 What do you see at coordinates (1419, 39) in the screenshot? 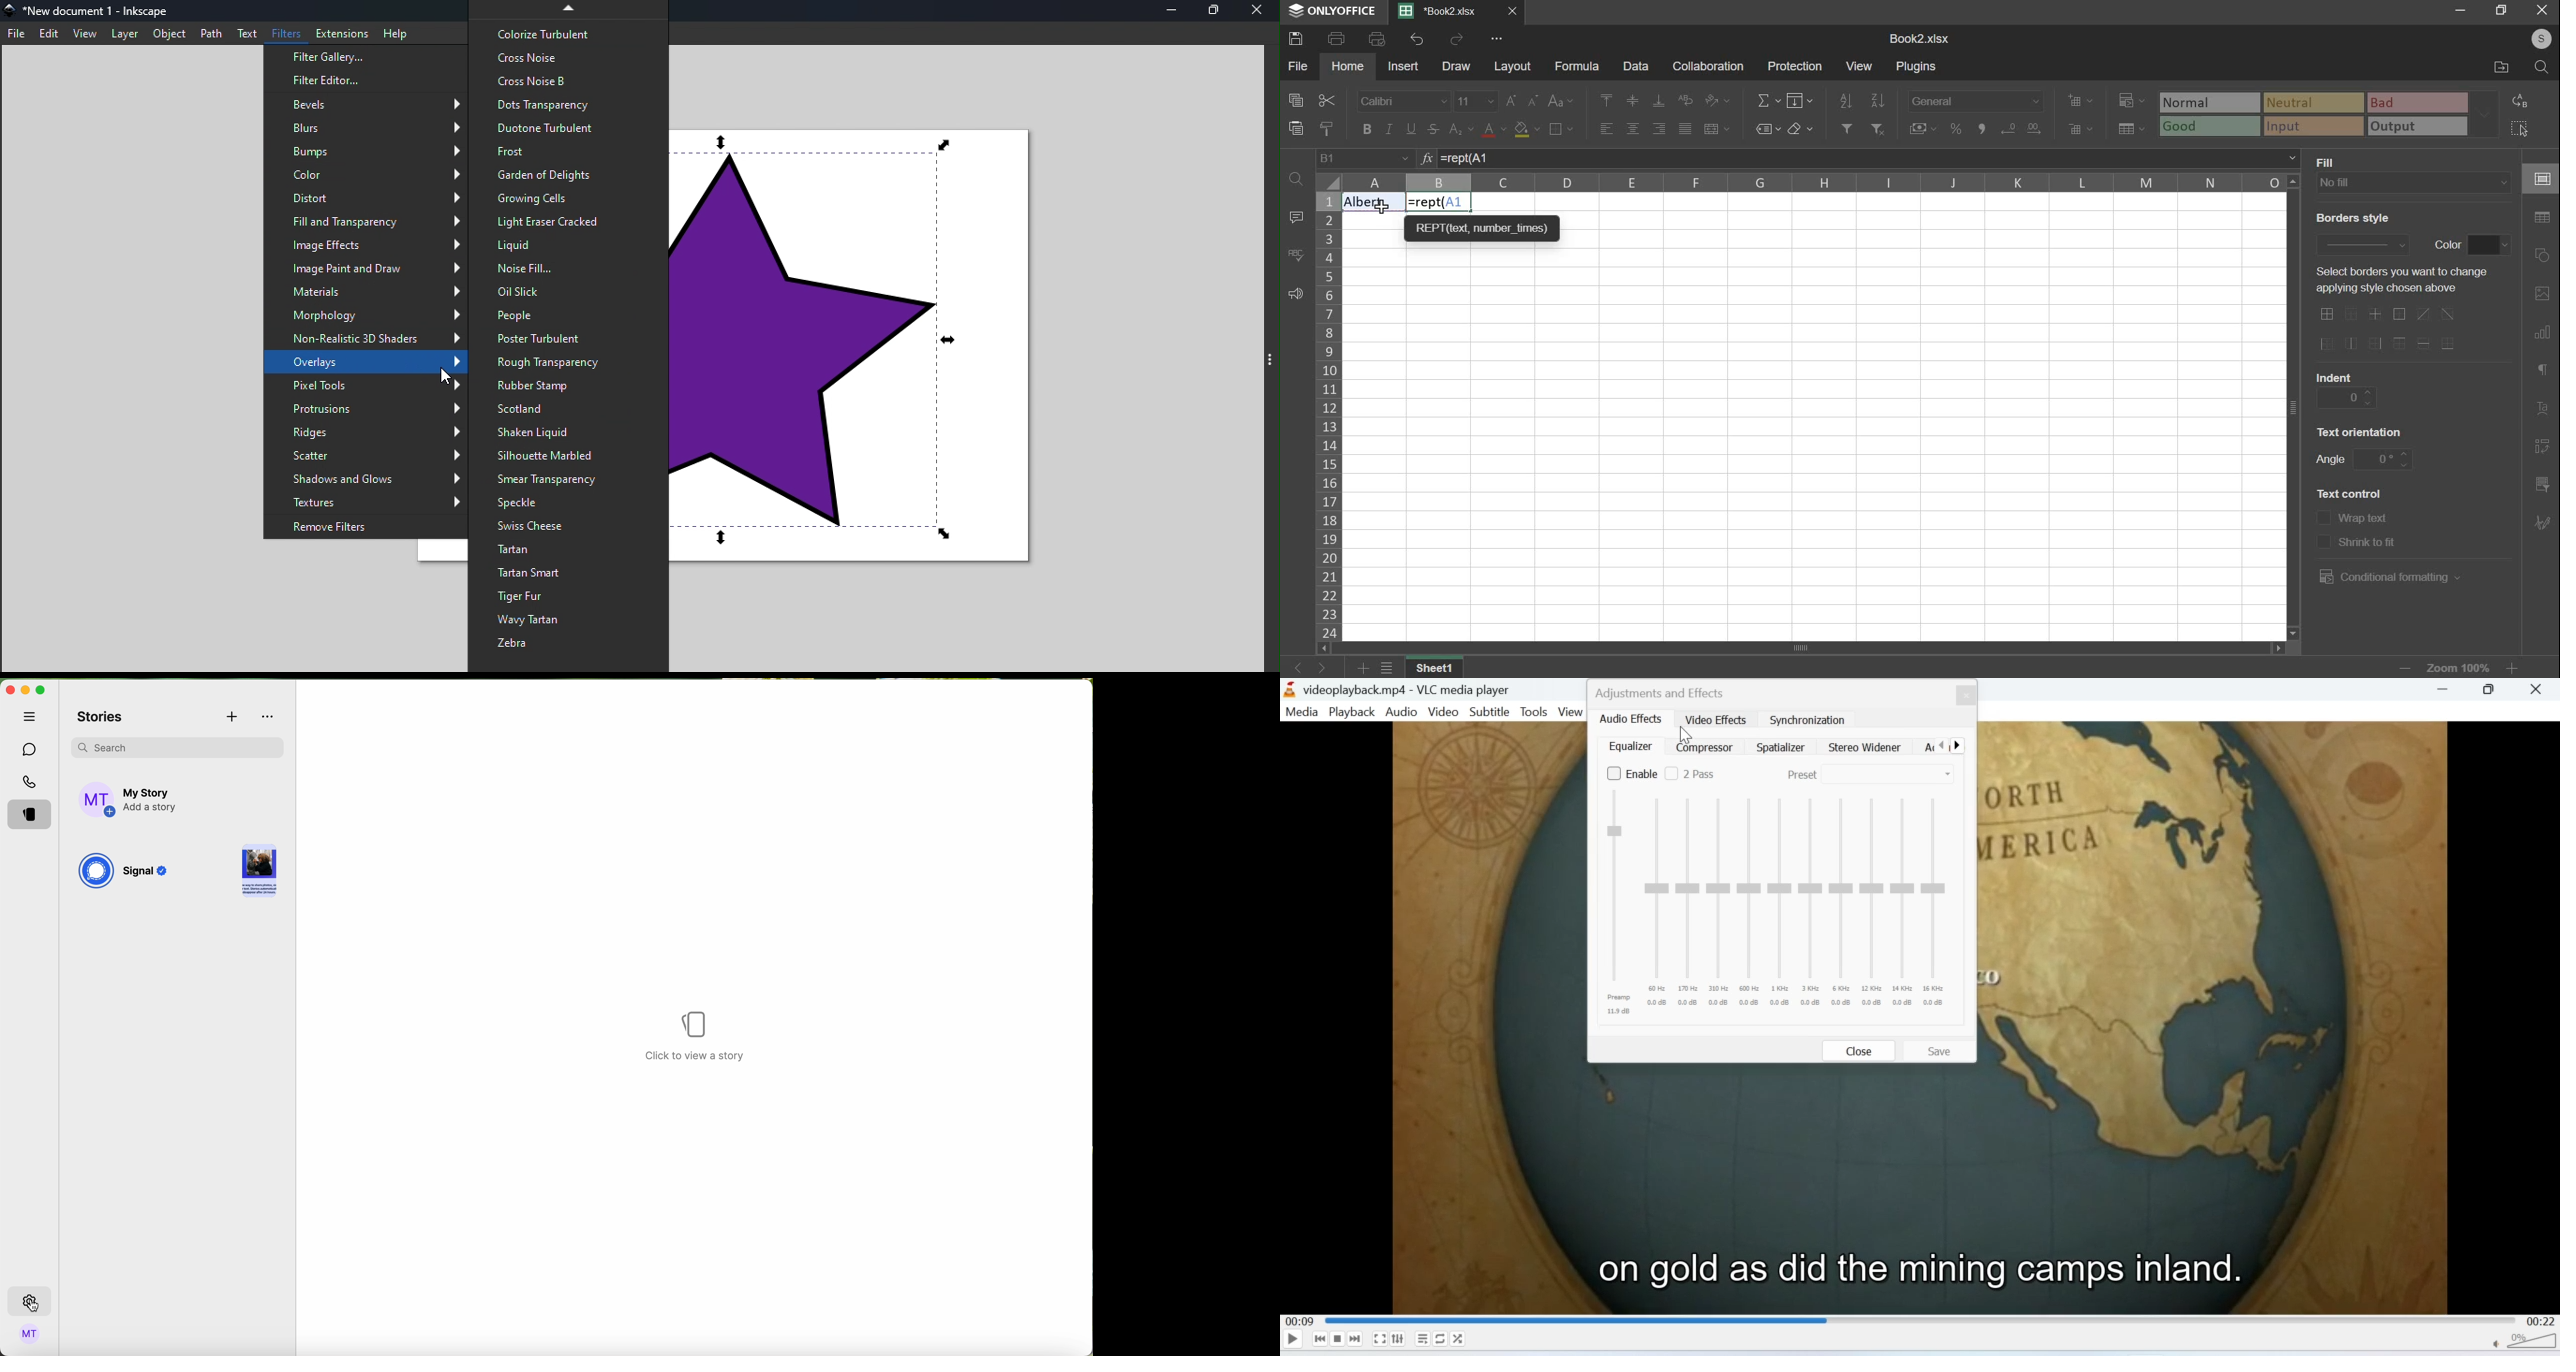
I see `undo` at bounding box center [1419, 39].